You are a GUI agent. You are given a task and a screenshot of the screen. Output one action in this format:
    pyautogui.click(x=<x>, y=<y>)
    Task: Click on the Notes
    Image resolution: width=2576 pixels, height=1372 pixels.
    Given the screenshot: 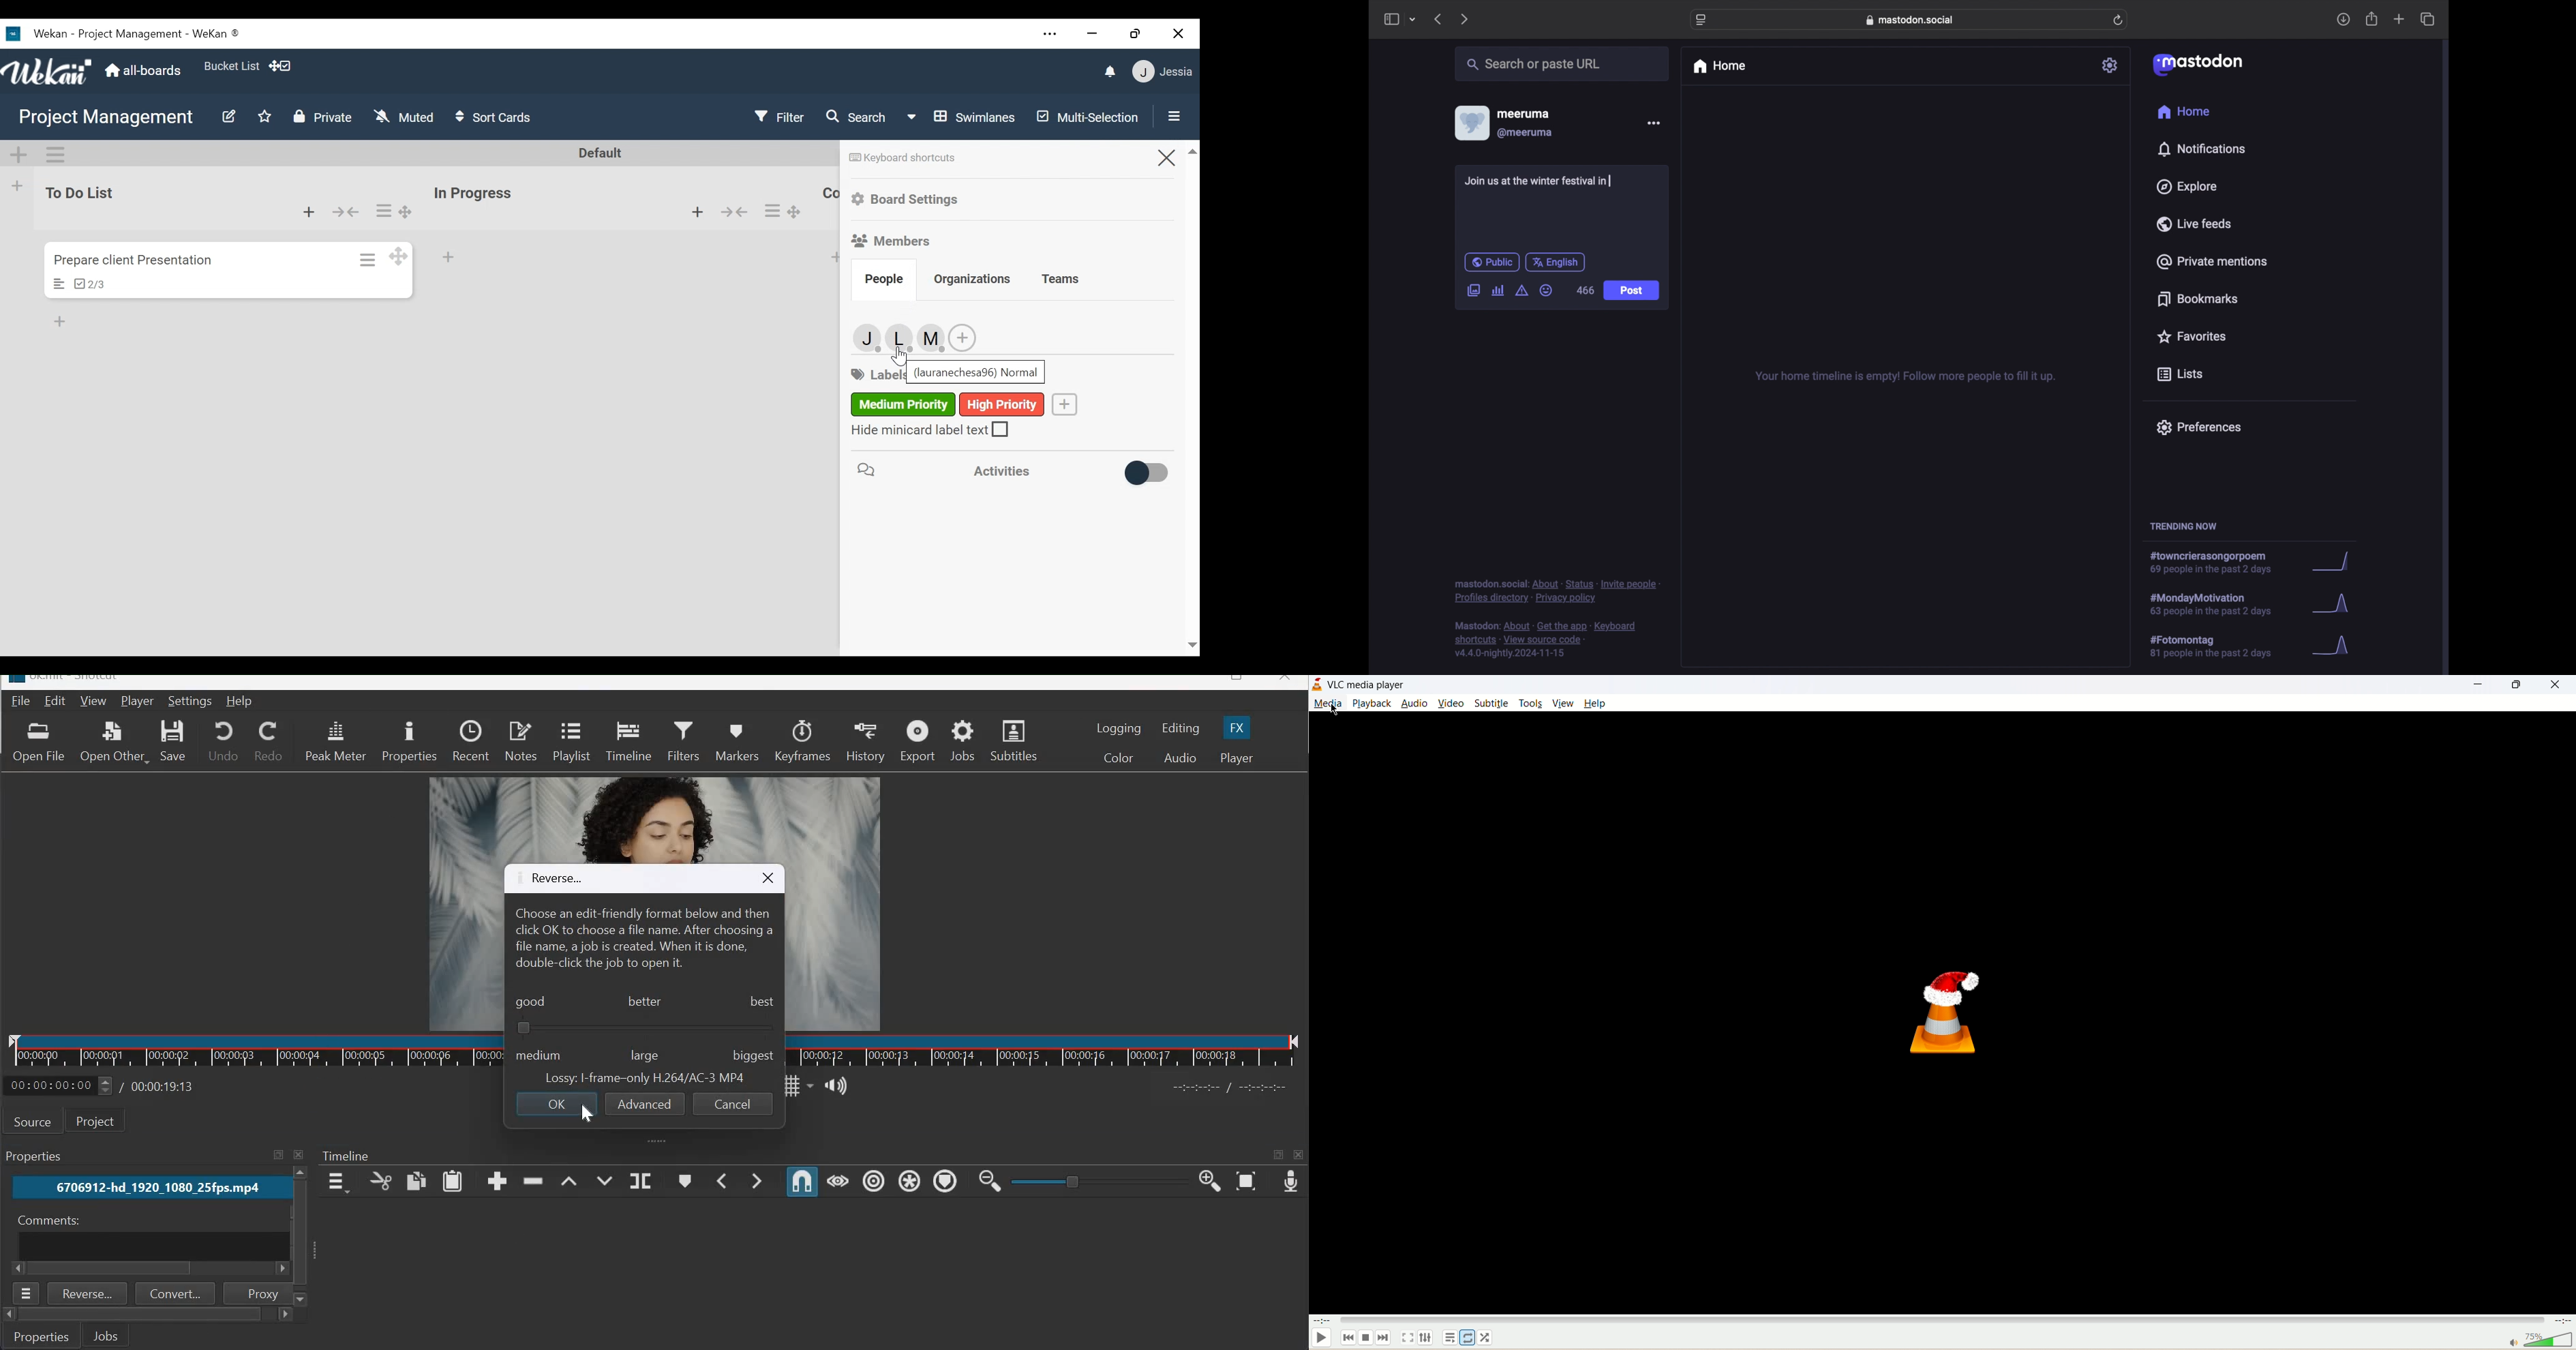 What is the action you would take?
    pyautogui.click(x=521, y=741)
    